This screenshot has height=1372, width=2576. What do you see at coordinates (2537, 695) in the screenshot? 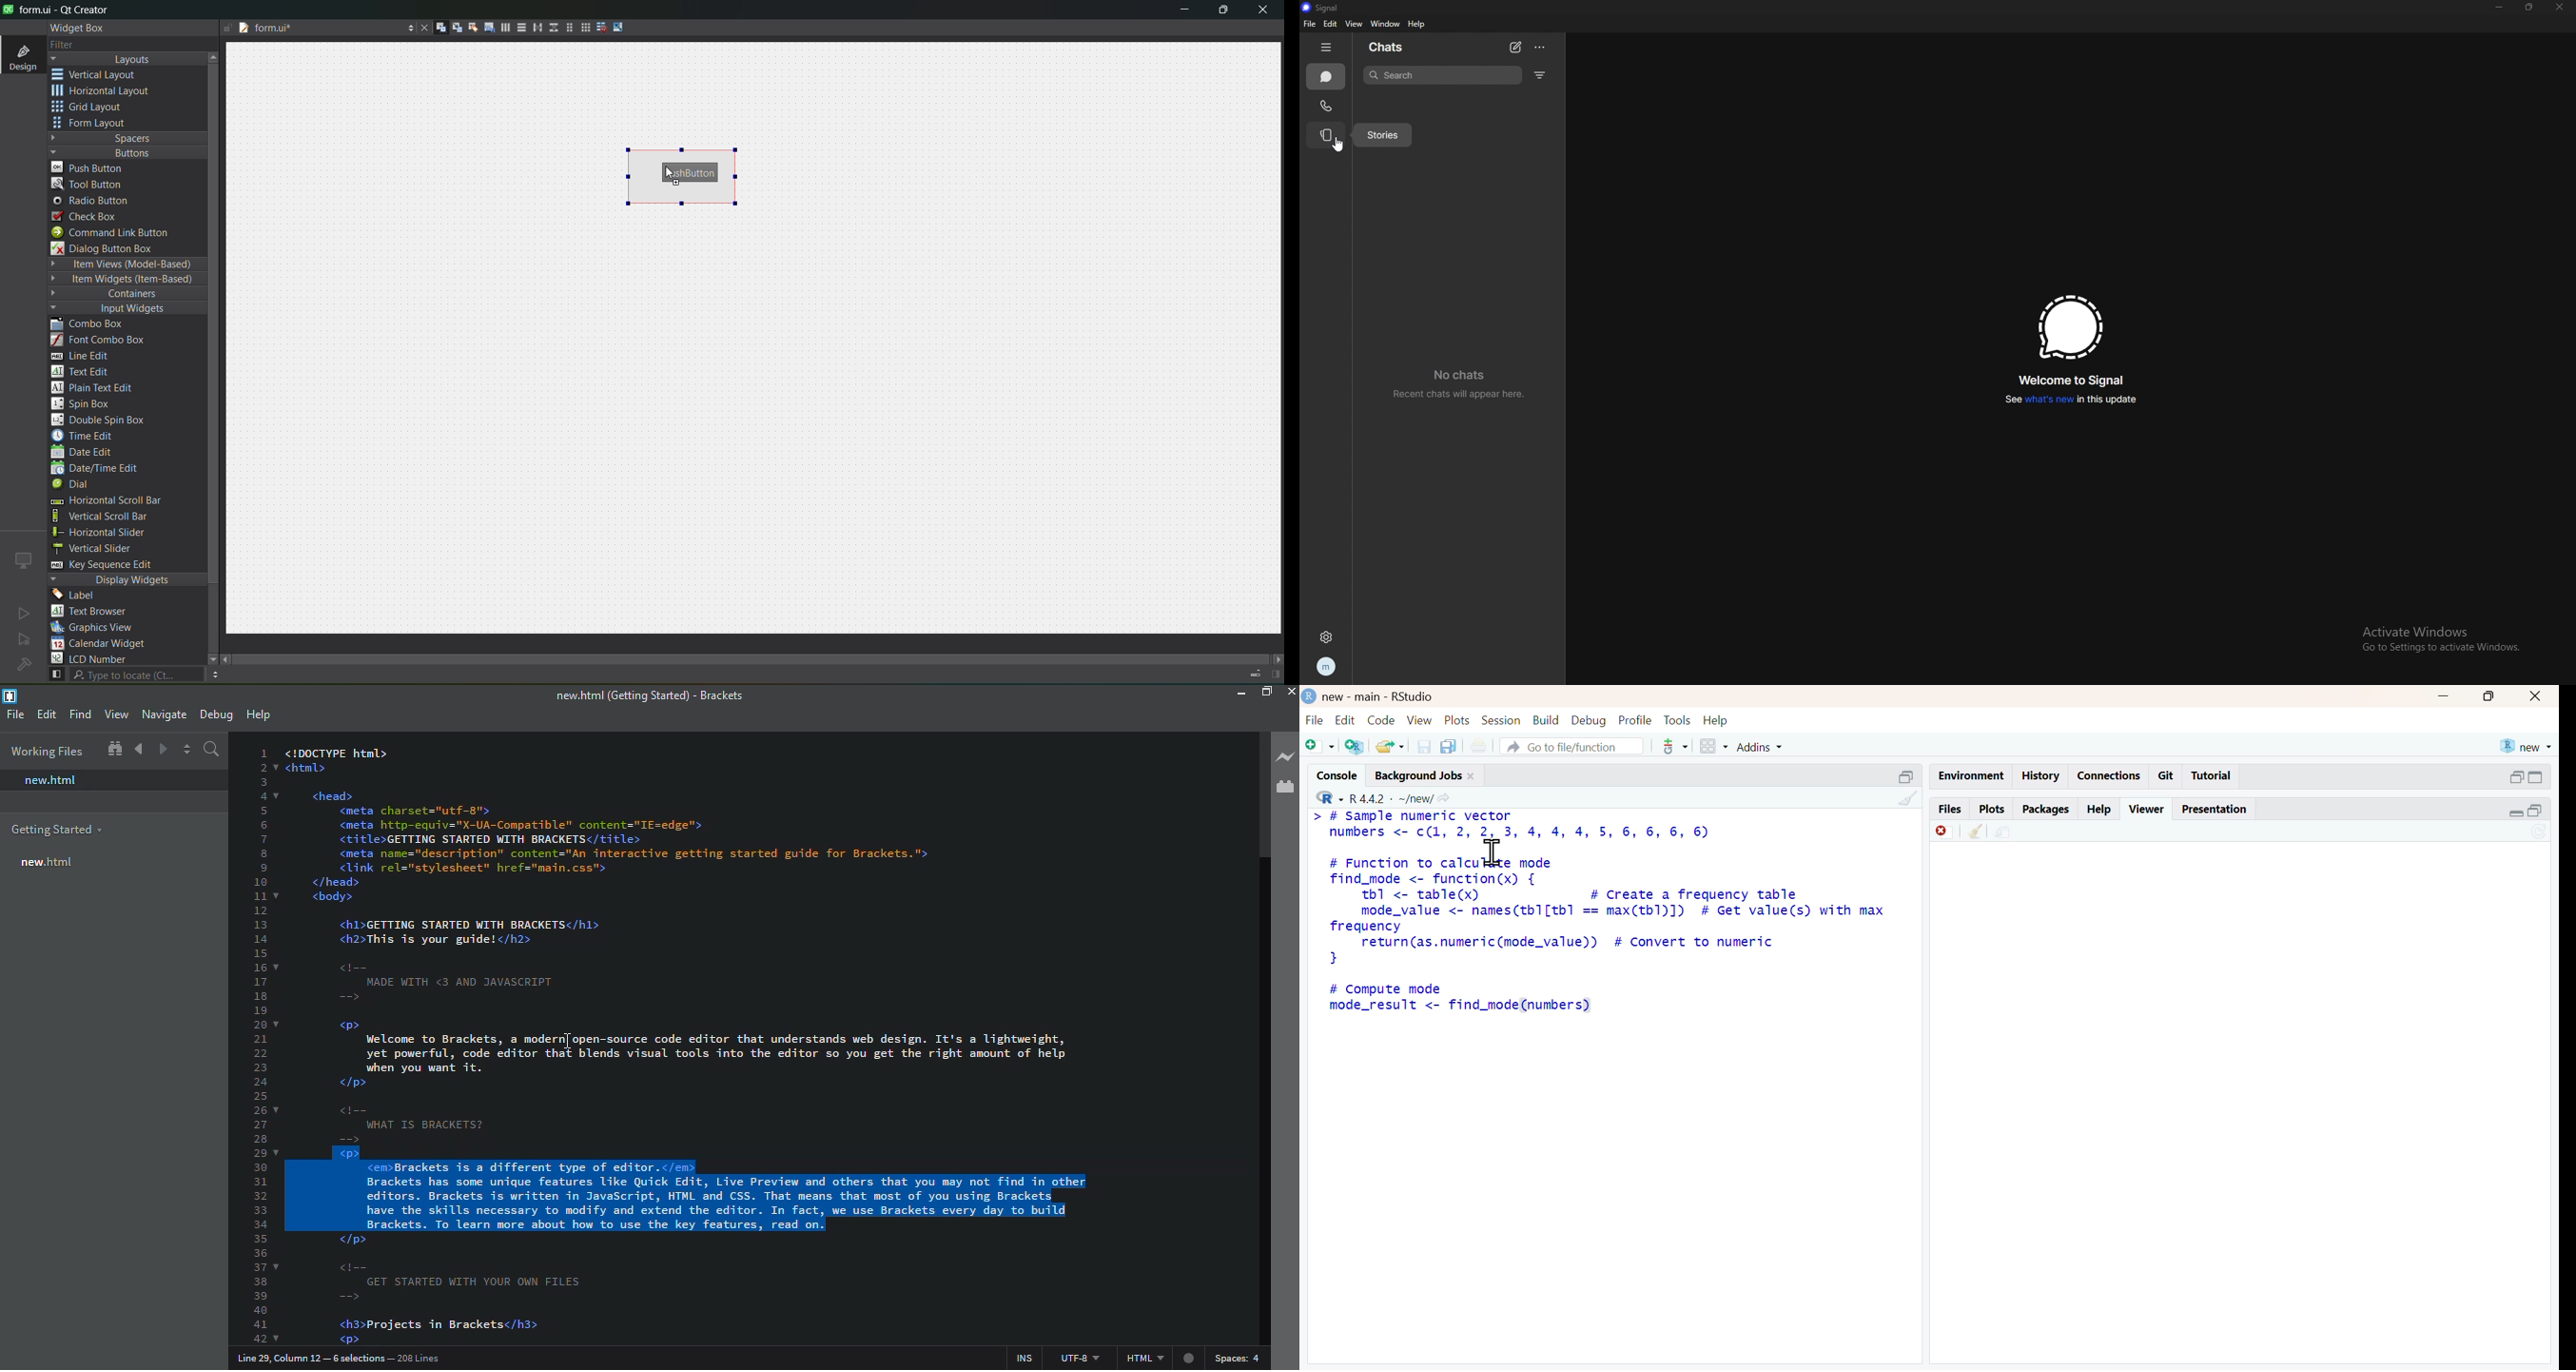
I see `close` at bounding box center [2537, 695].